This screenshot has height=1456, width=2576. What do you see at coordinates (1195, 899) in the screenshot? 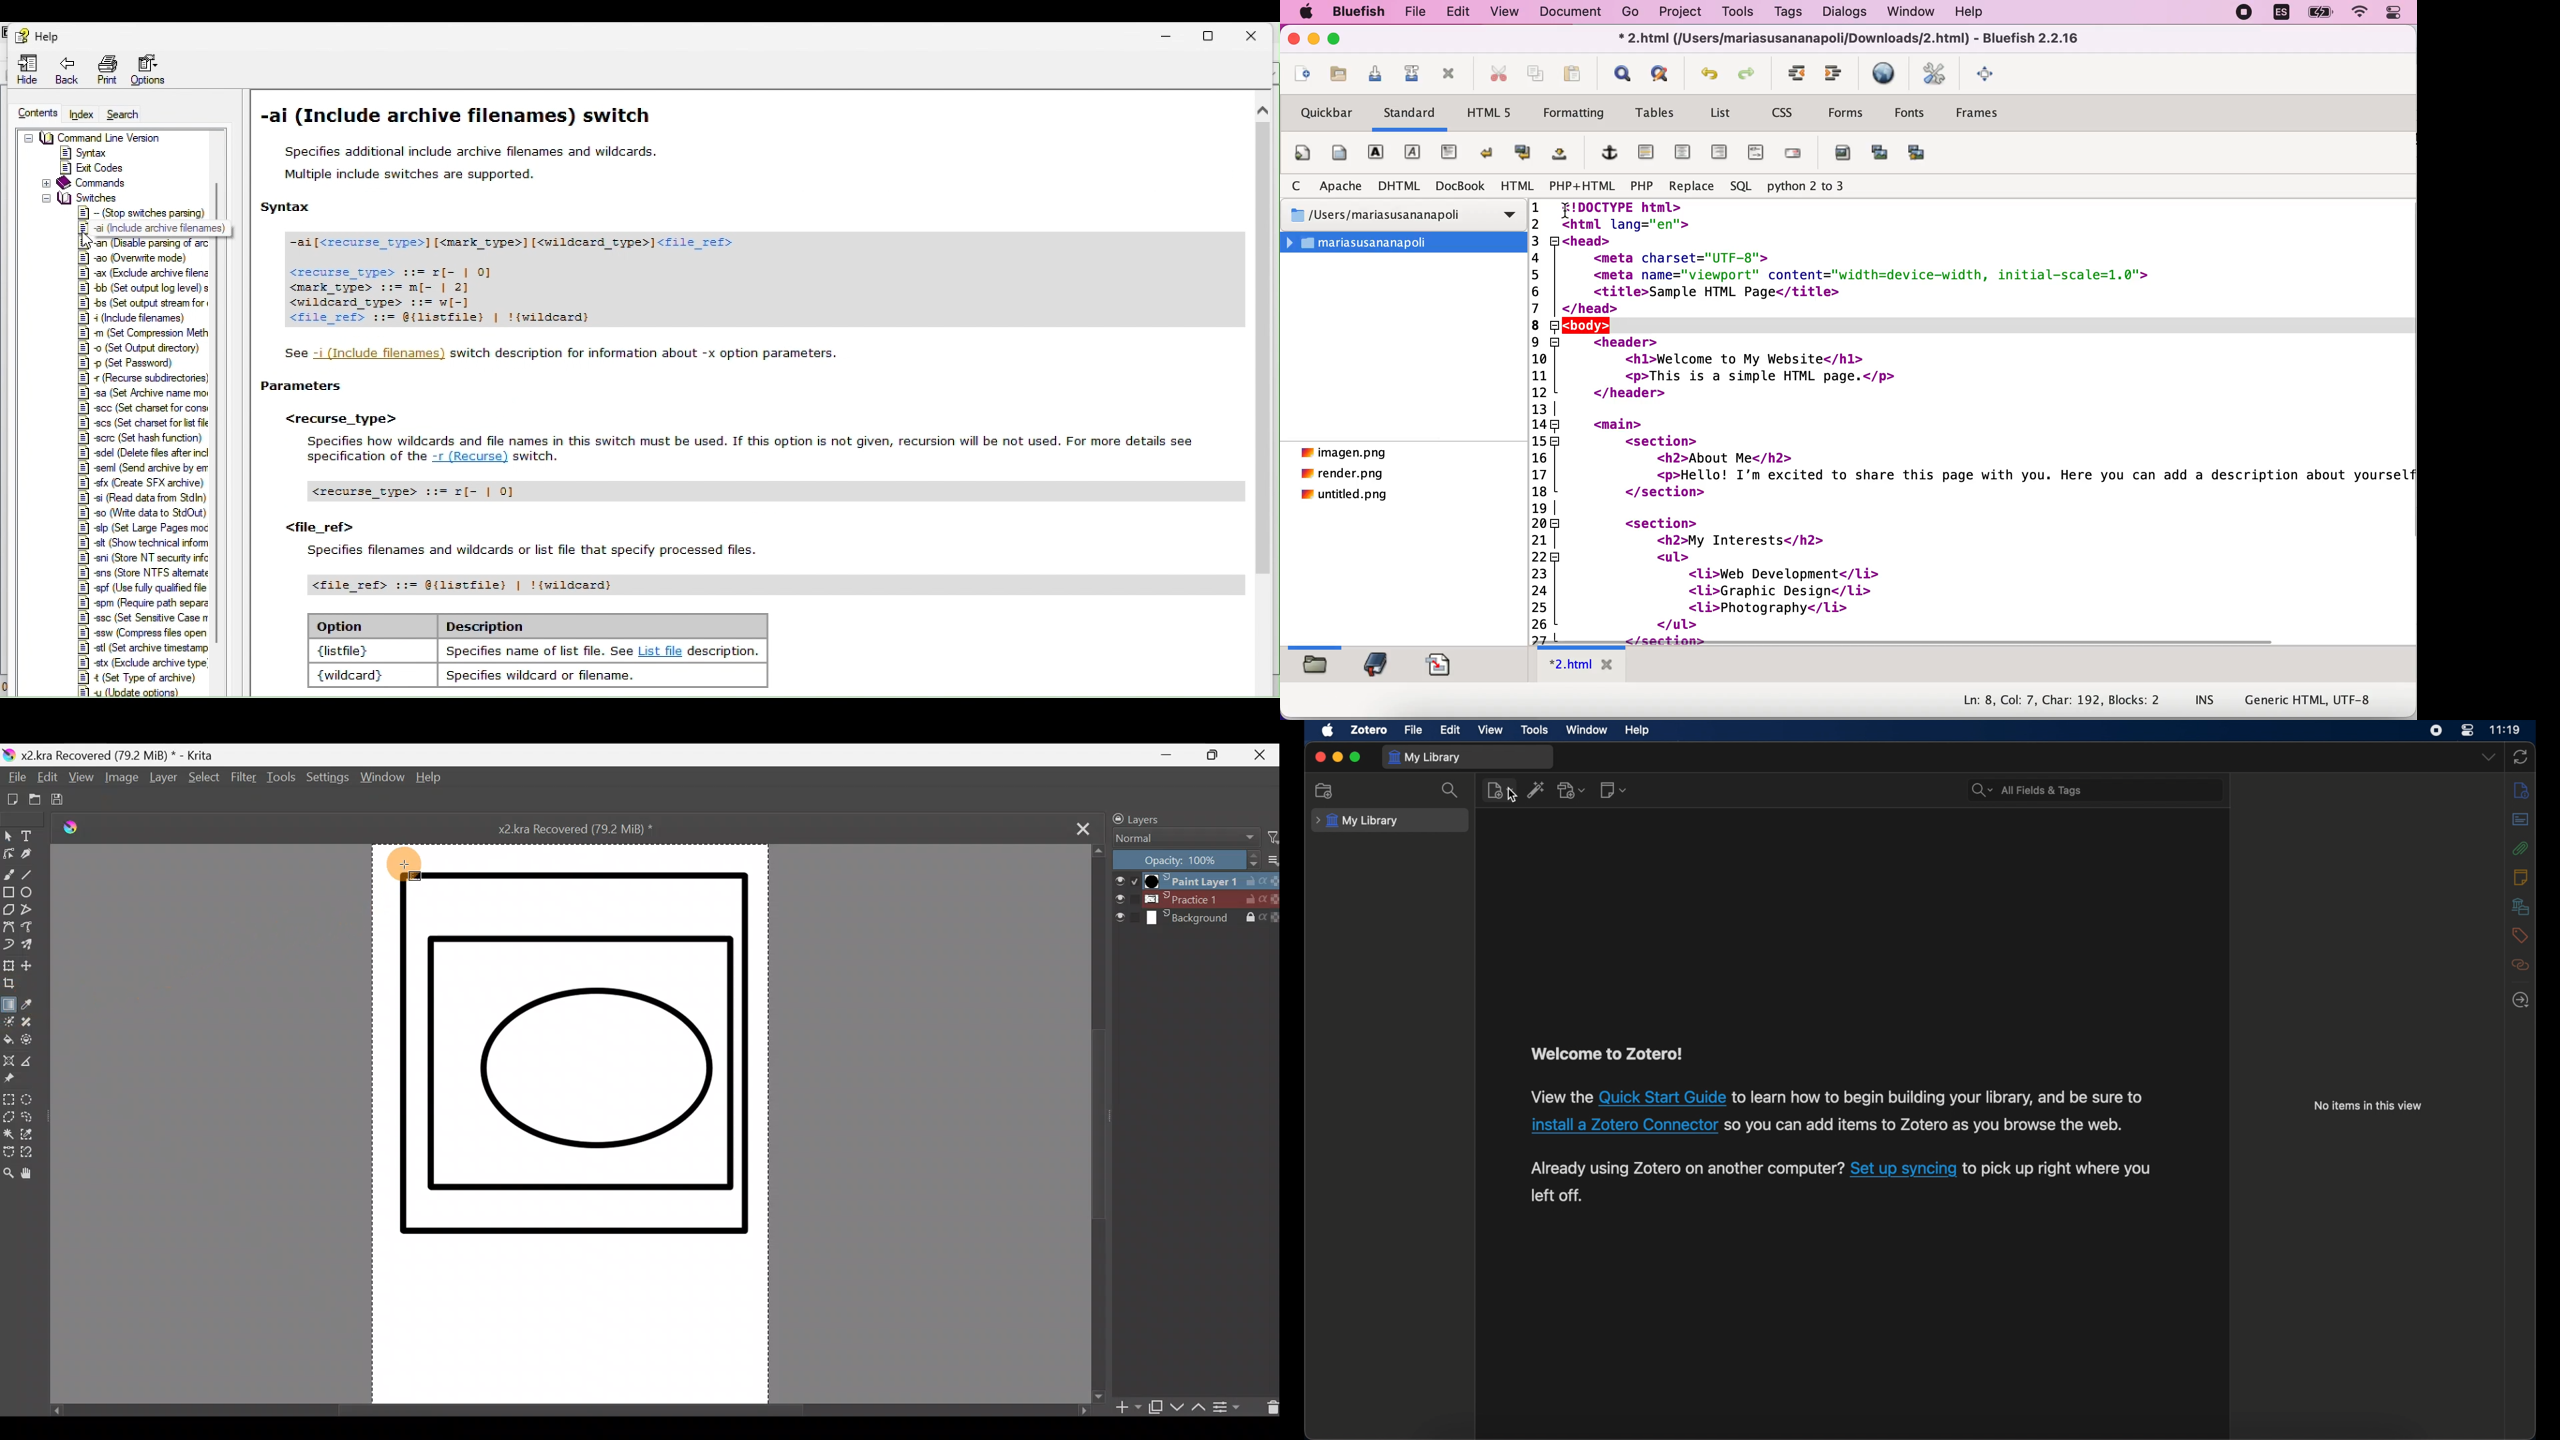
I see `Layer 2` at bounding box center [1195, 899].